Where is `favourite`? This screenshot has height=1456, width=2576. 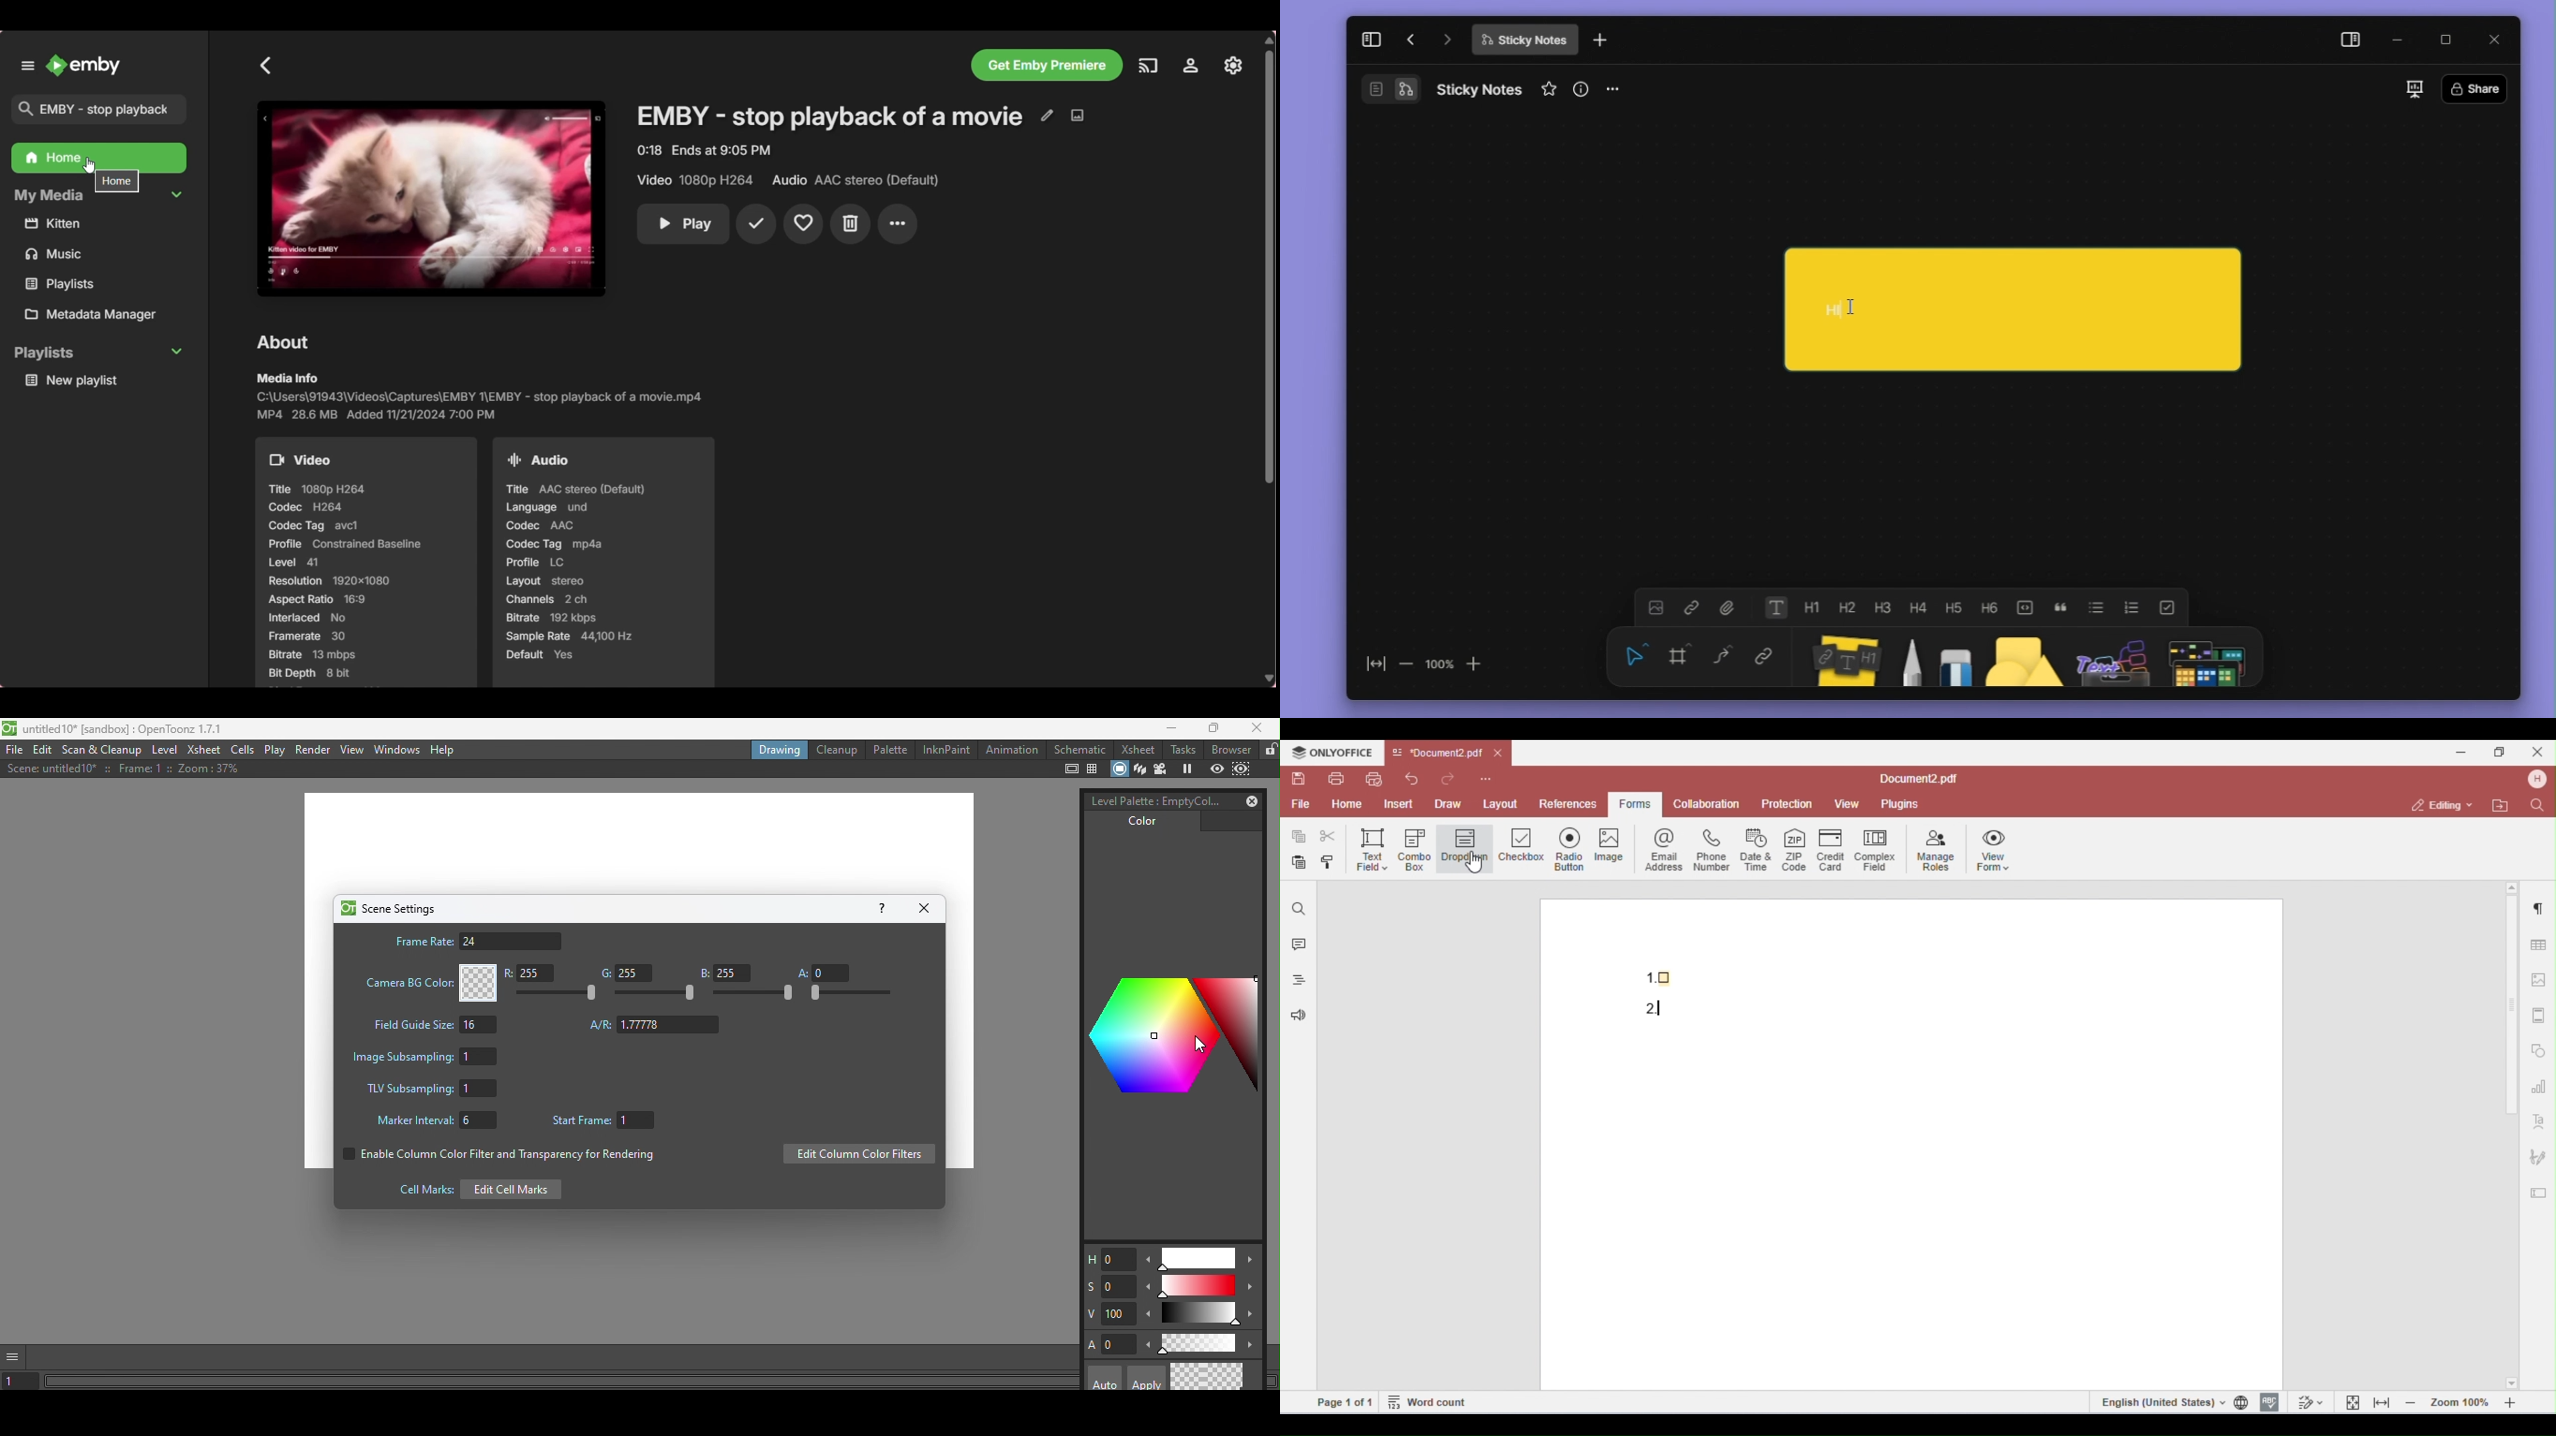
favourite is located at coordinates (1549, 92).